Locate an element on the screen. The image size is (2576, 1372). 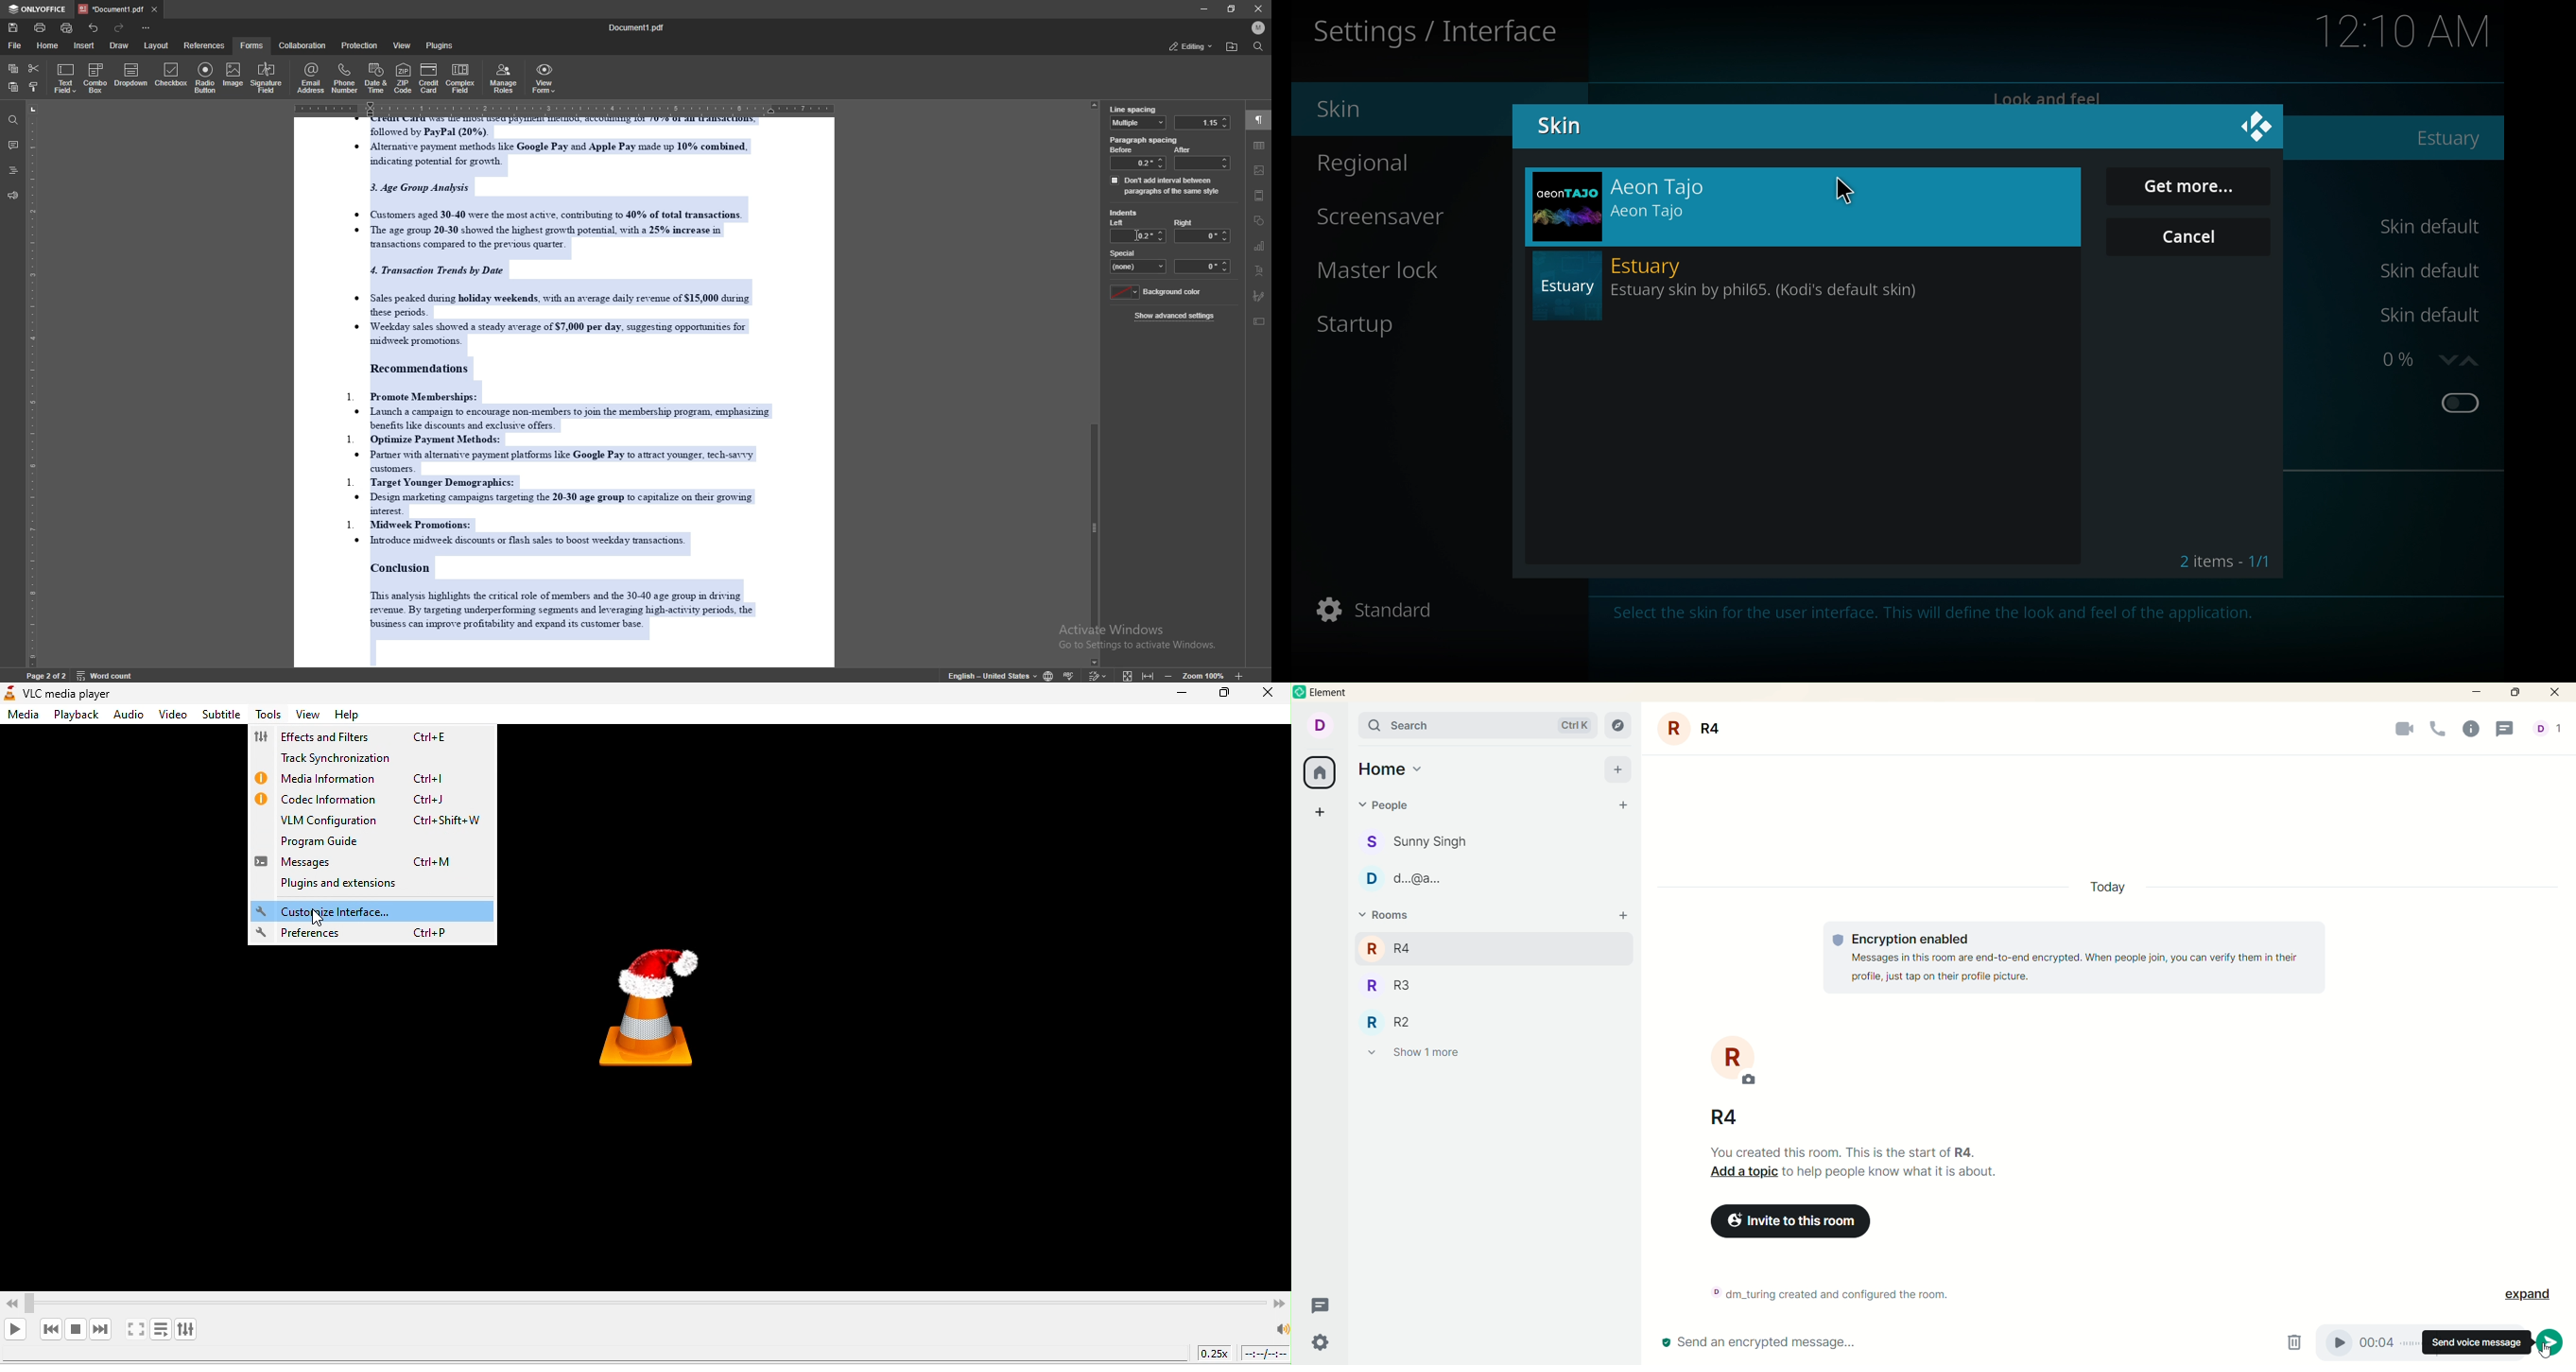
headings is located at coordinates (13, 170).